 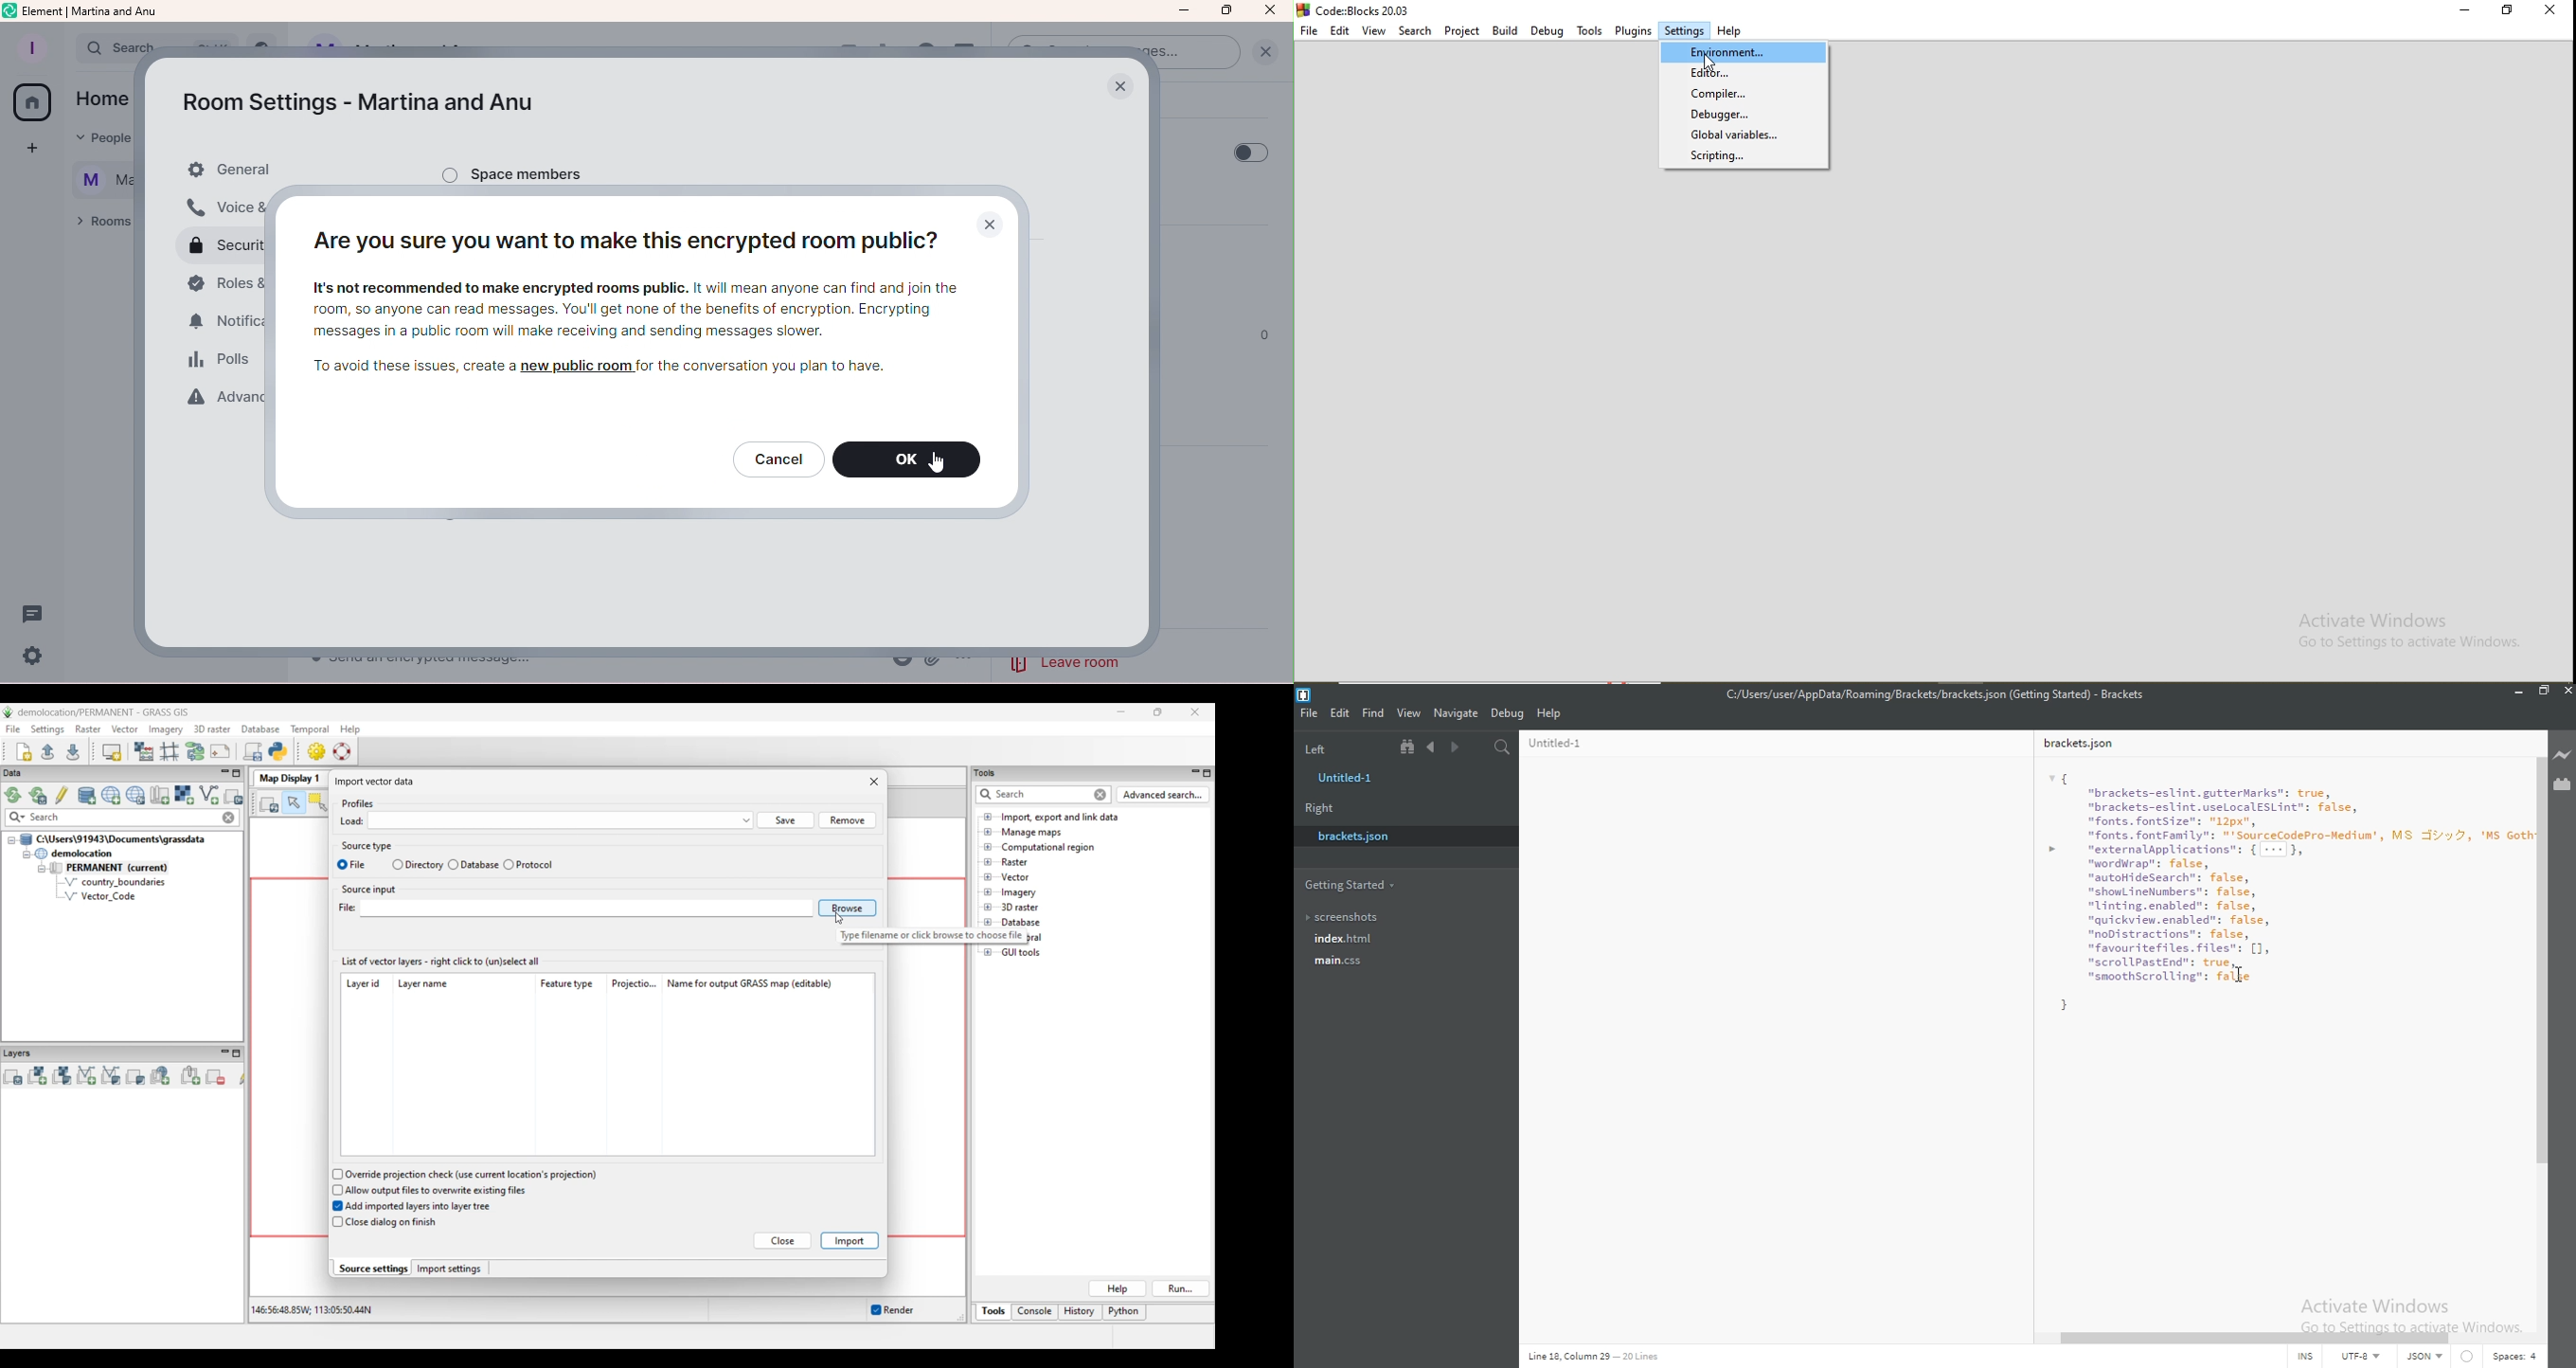 What do you see at coordinates (1310, 30) in the screenshot?
I see `File` at bounding box center [1310, 30].